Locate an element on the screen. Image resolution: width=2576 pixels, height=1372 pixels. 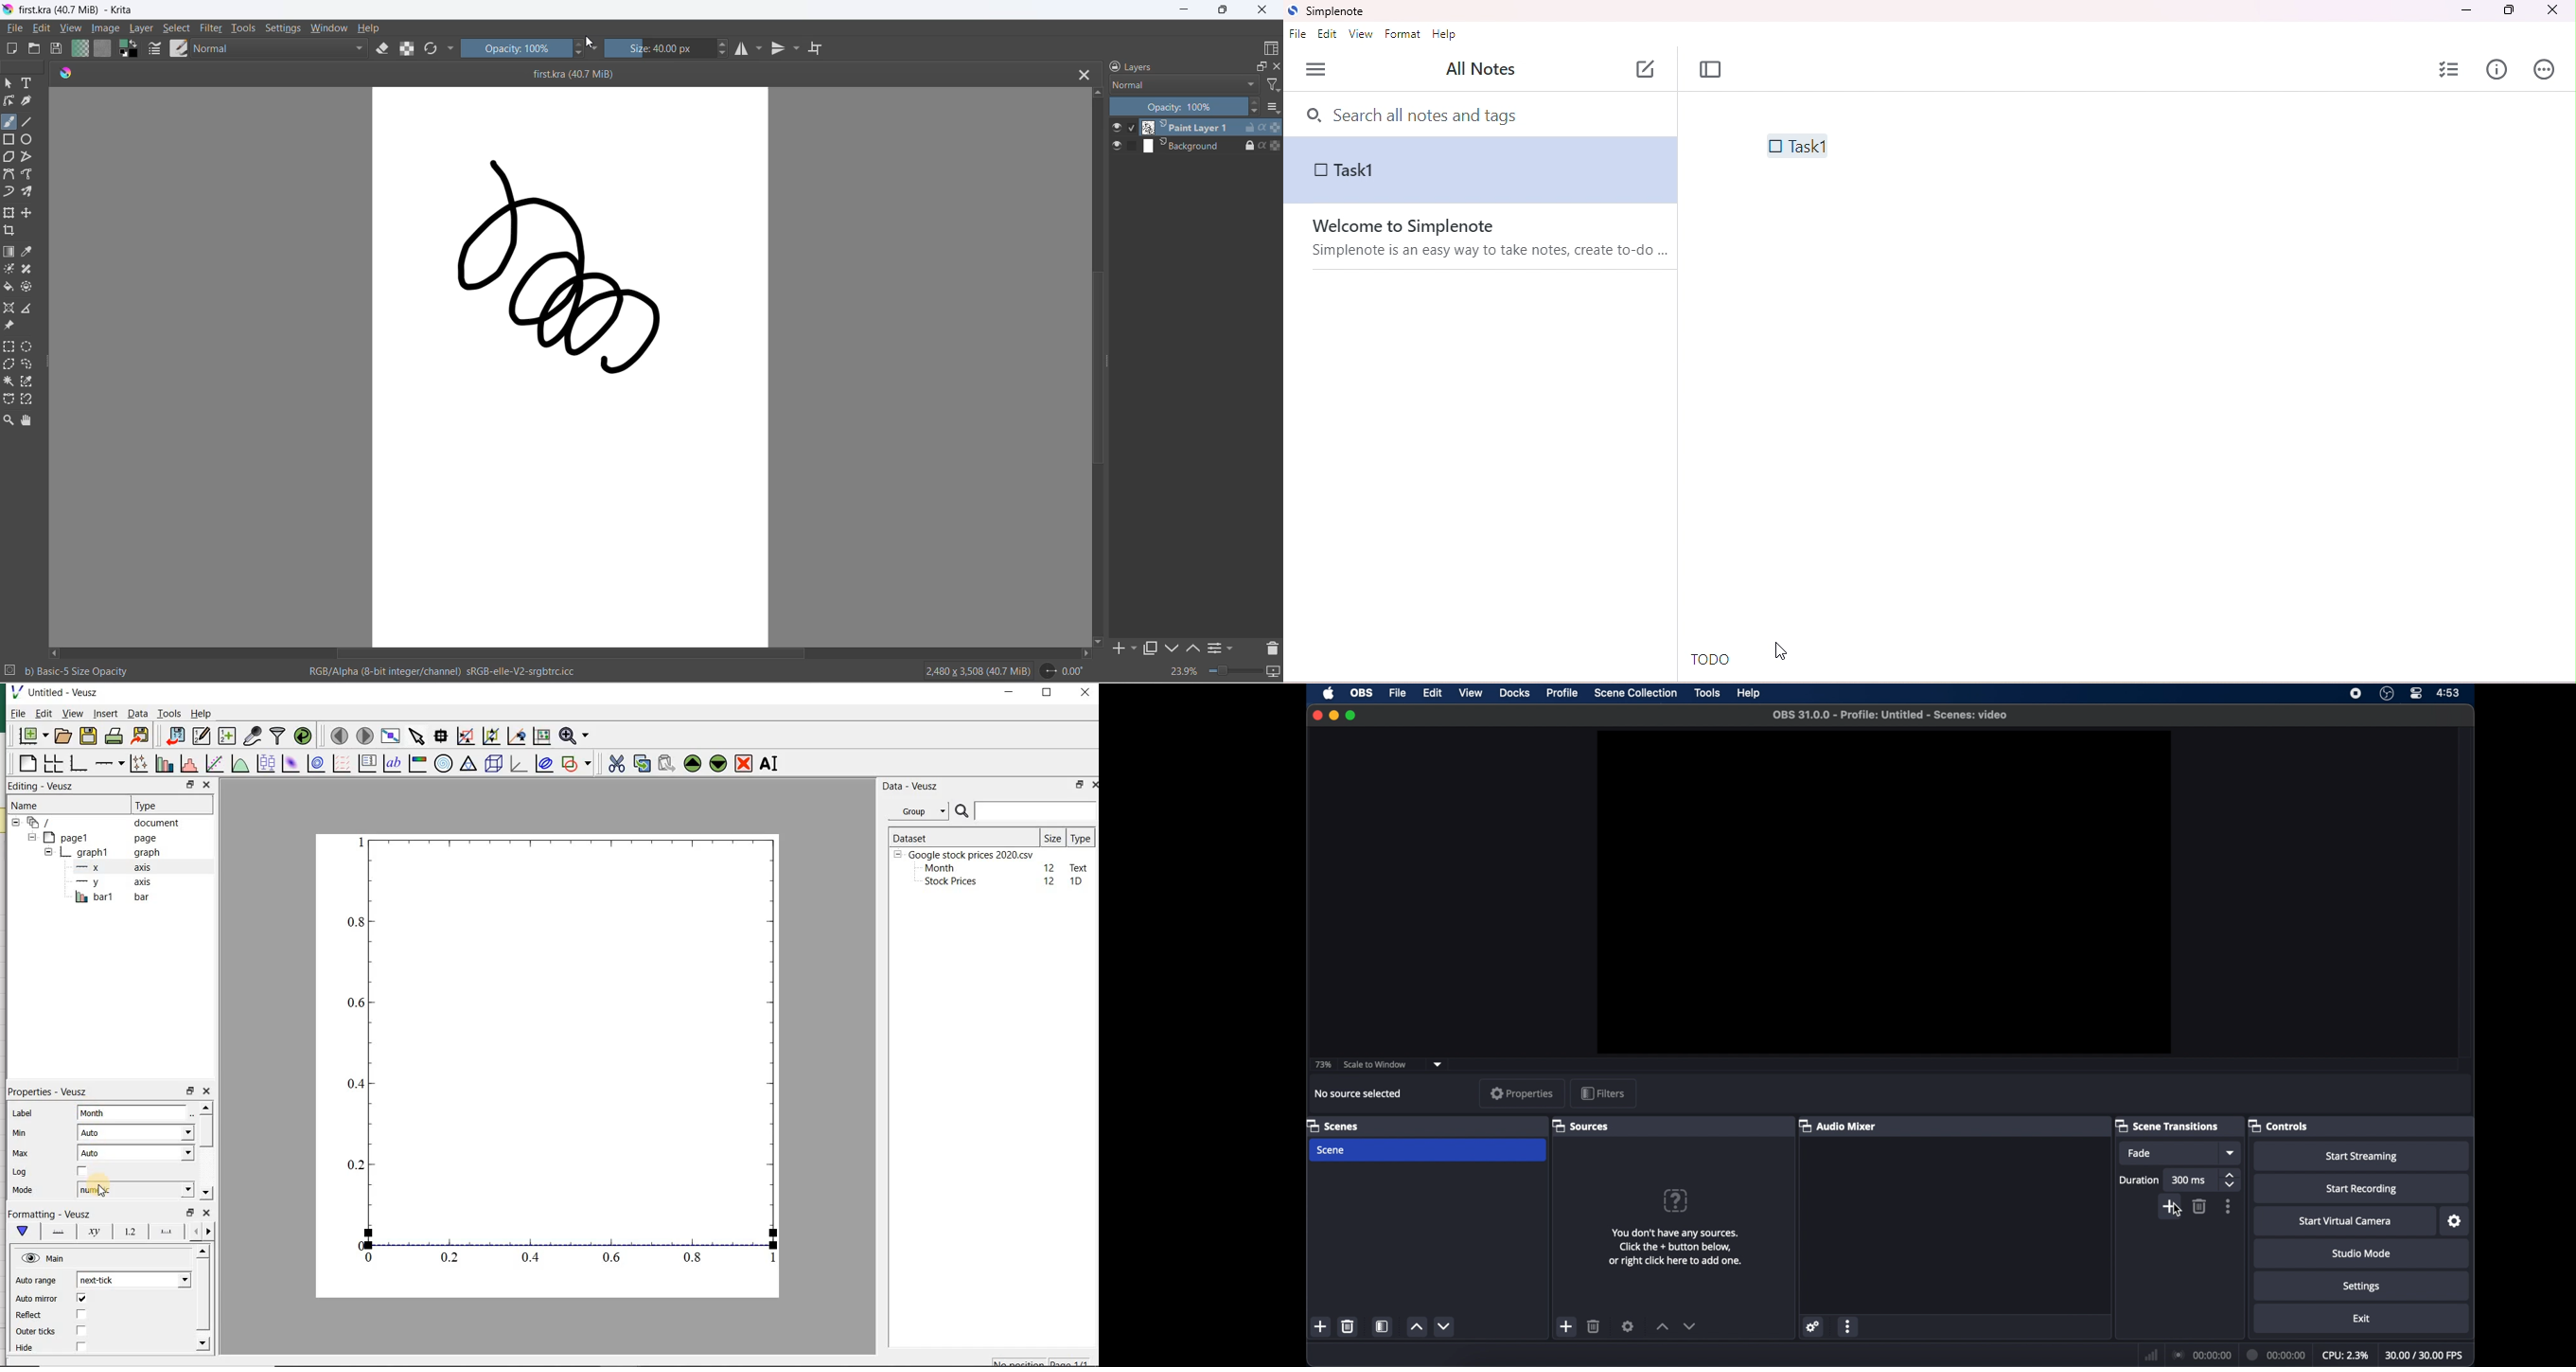
apple icon is located at coordinates (1329, 694).